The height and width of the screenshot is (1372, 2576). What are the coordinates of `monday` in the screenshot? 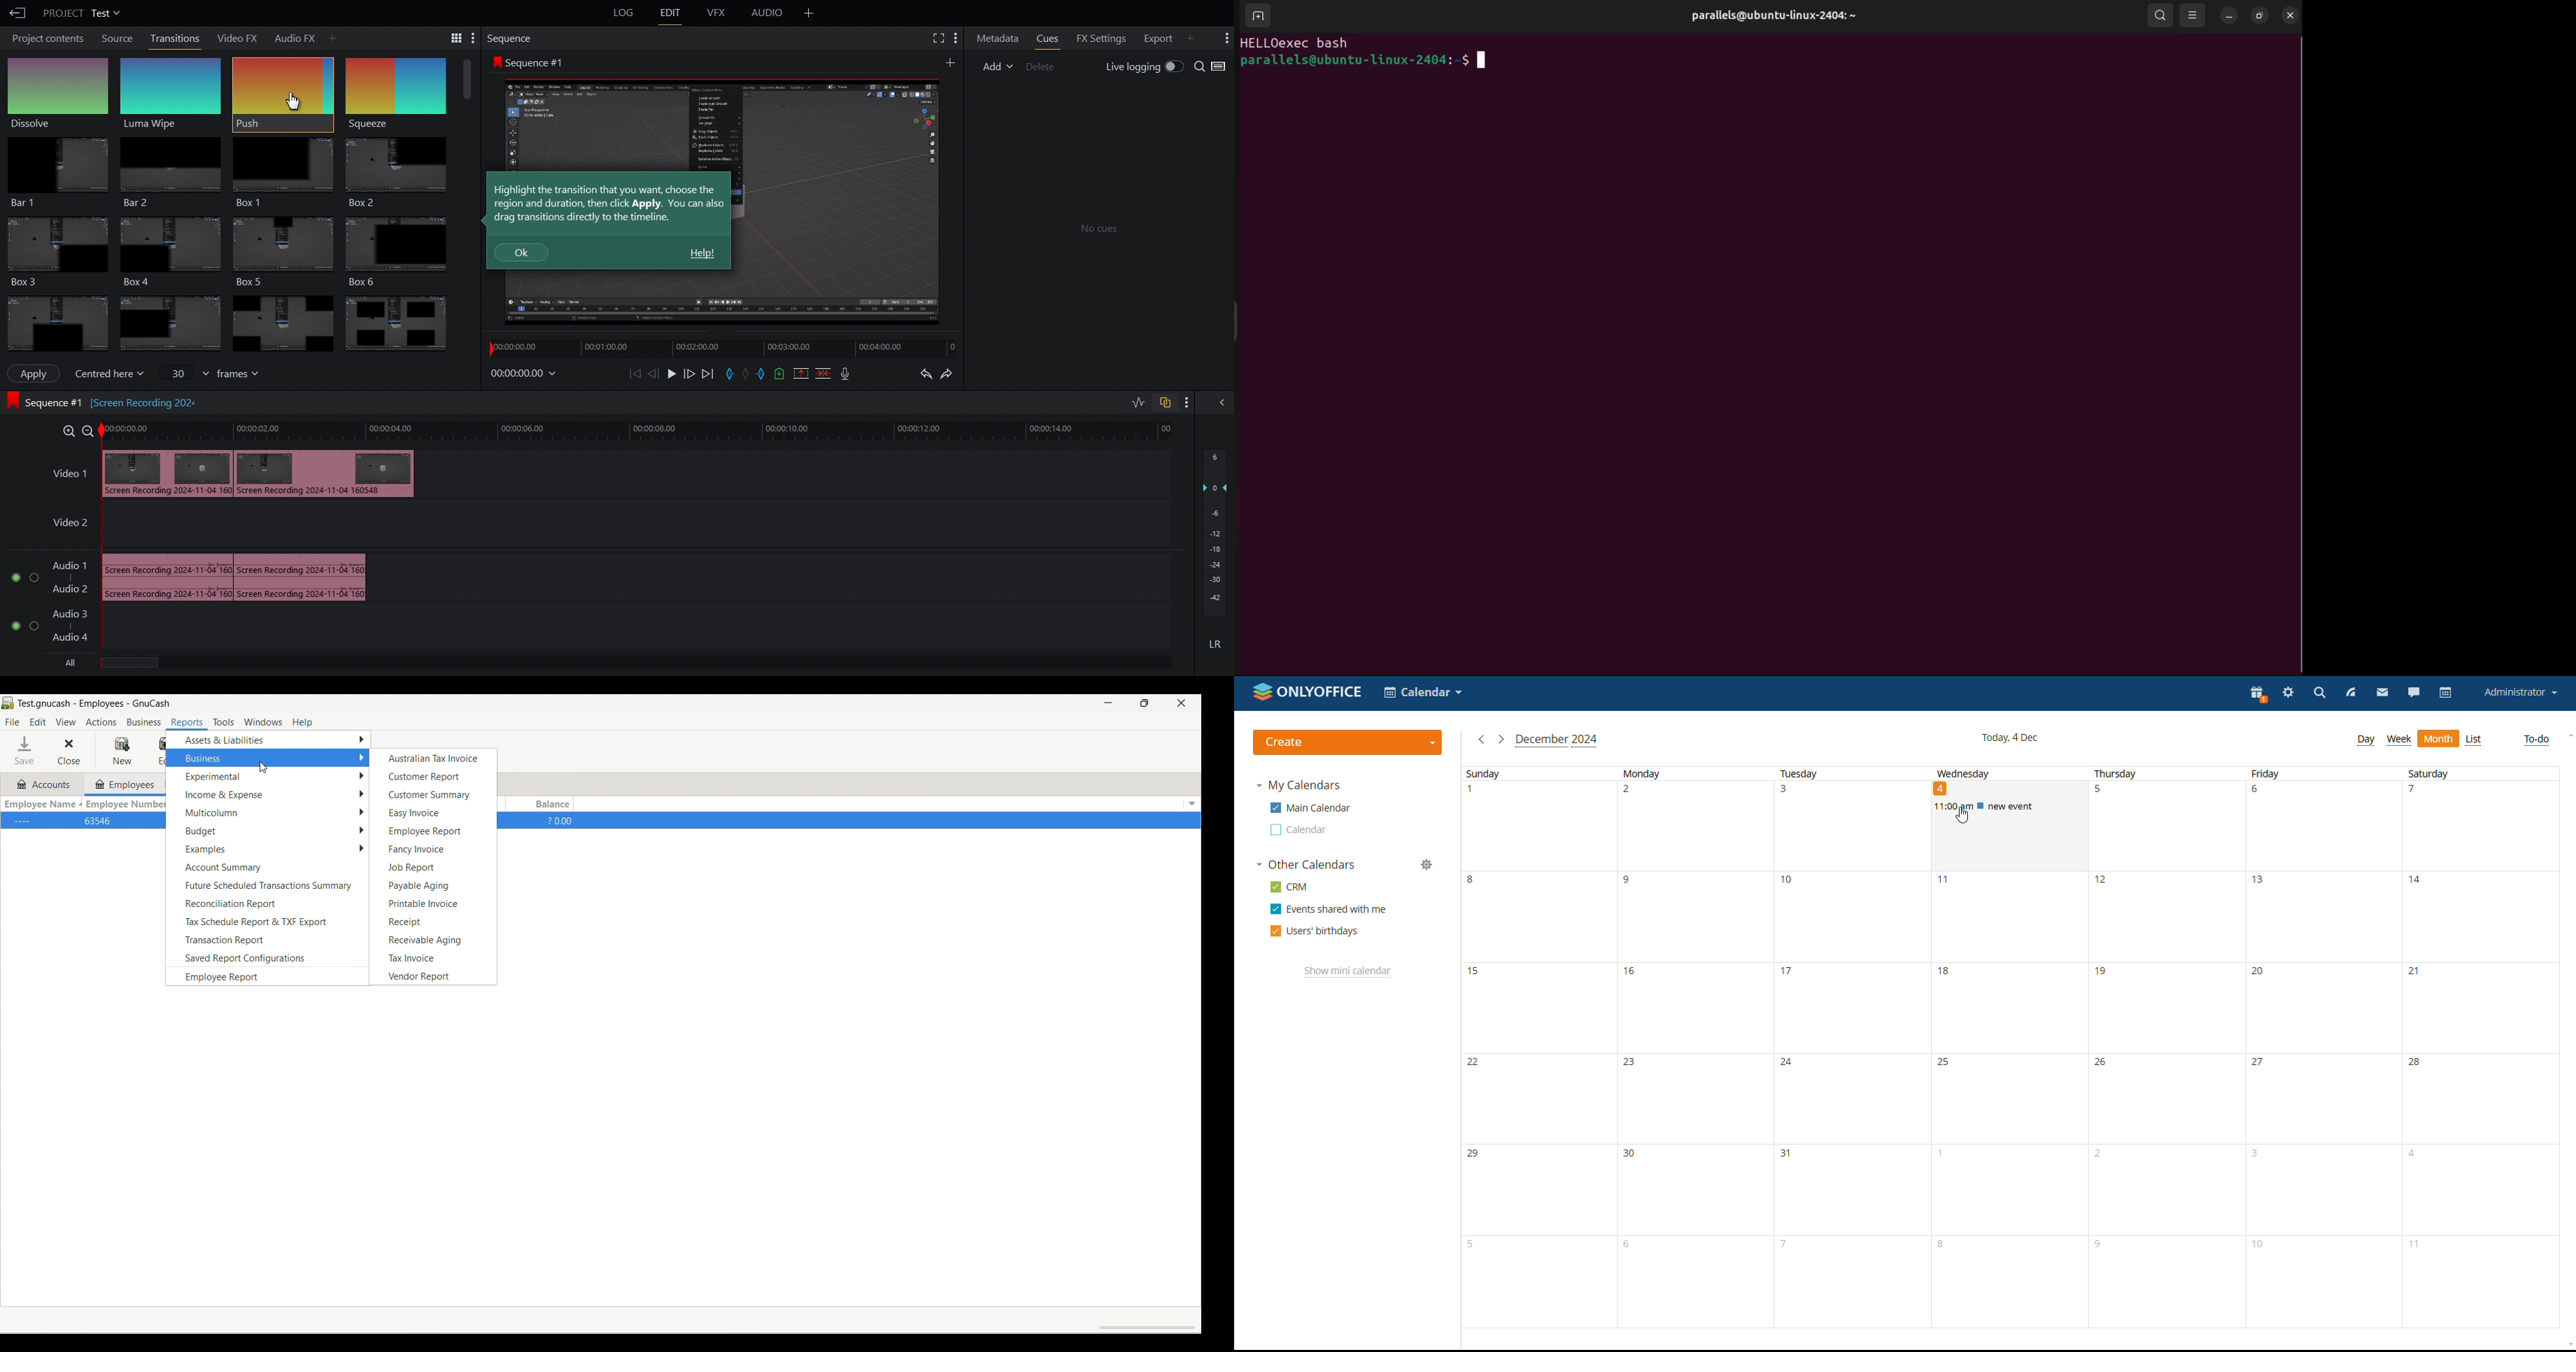 It's located at (1693, 1048).